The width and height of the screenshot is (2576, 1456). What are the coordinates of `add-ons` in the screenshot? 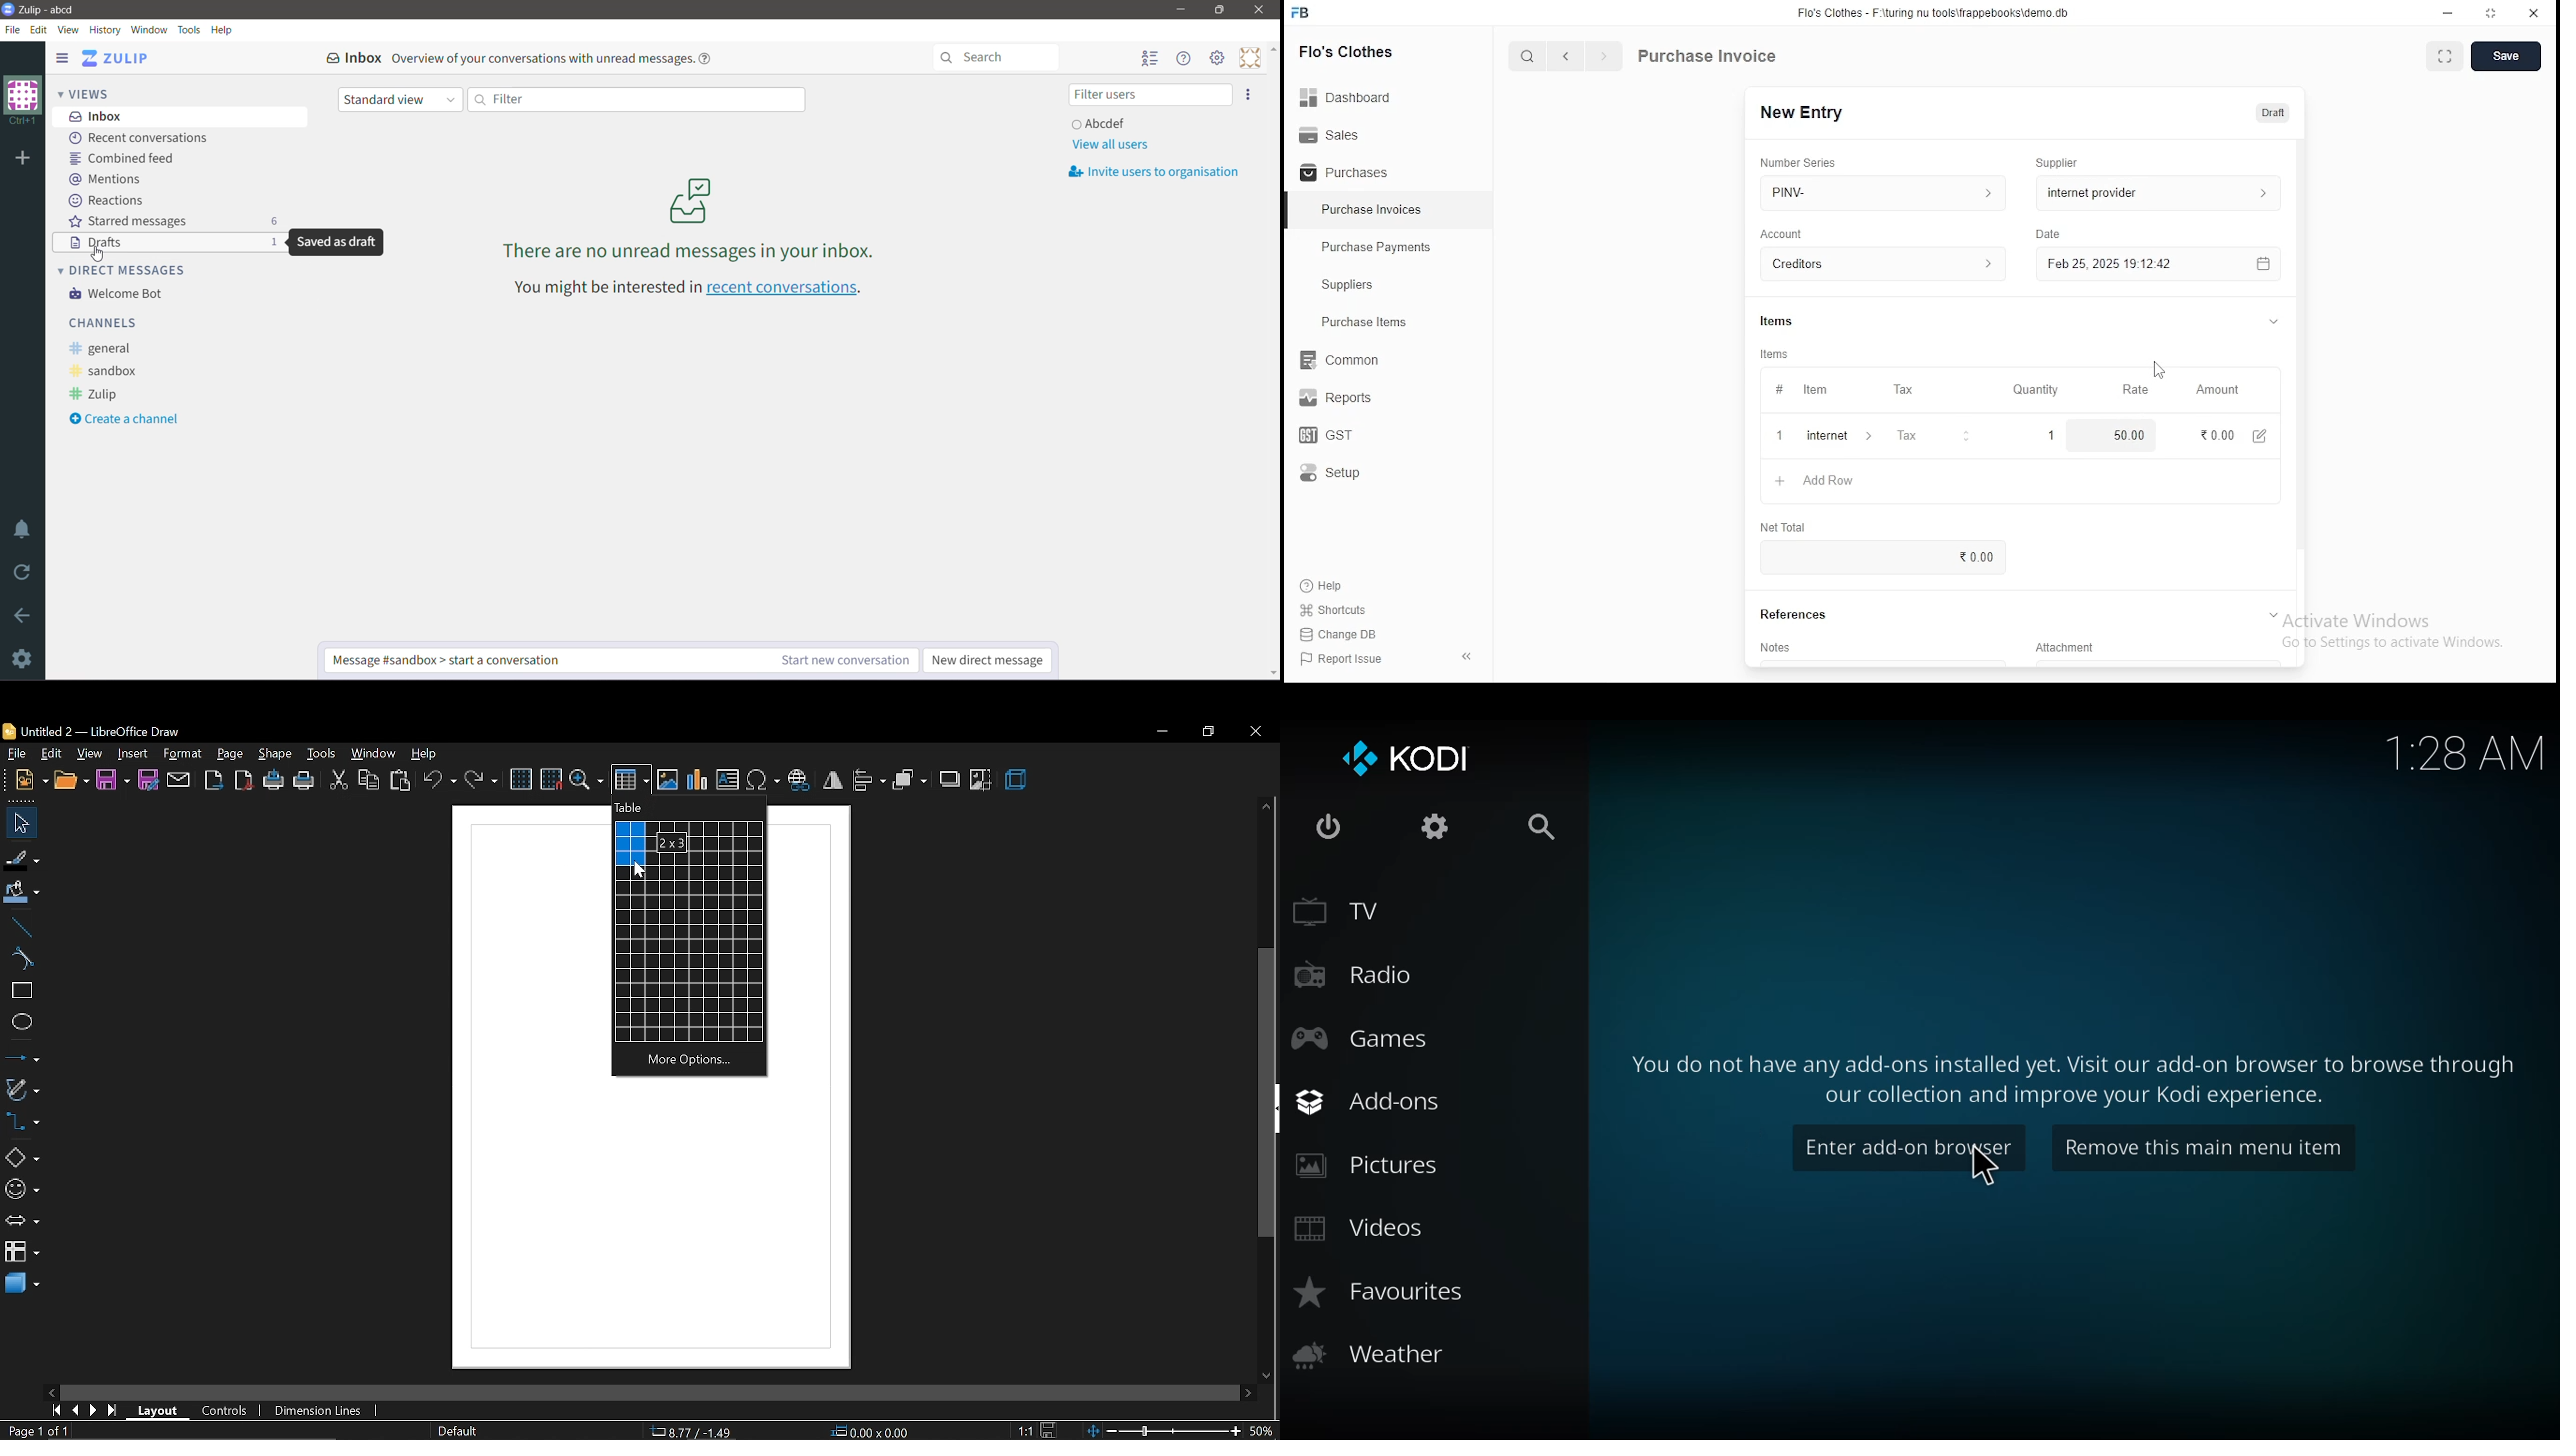 It's located at (1368, 1100).